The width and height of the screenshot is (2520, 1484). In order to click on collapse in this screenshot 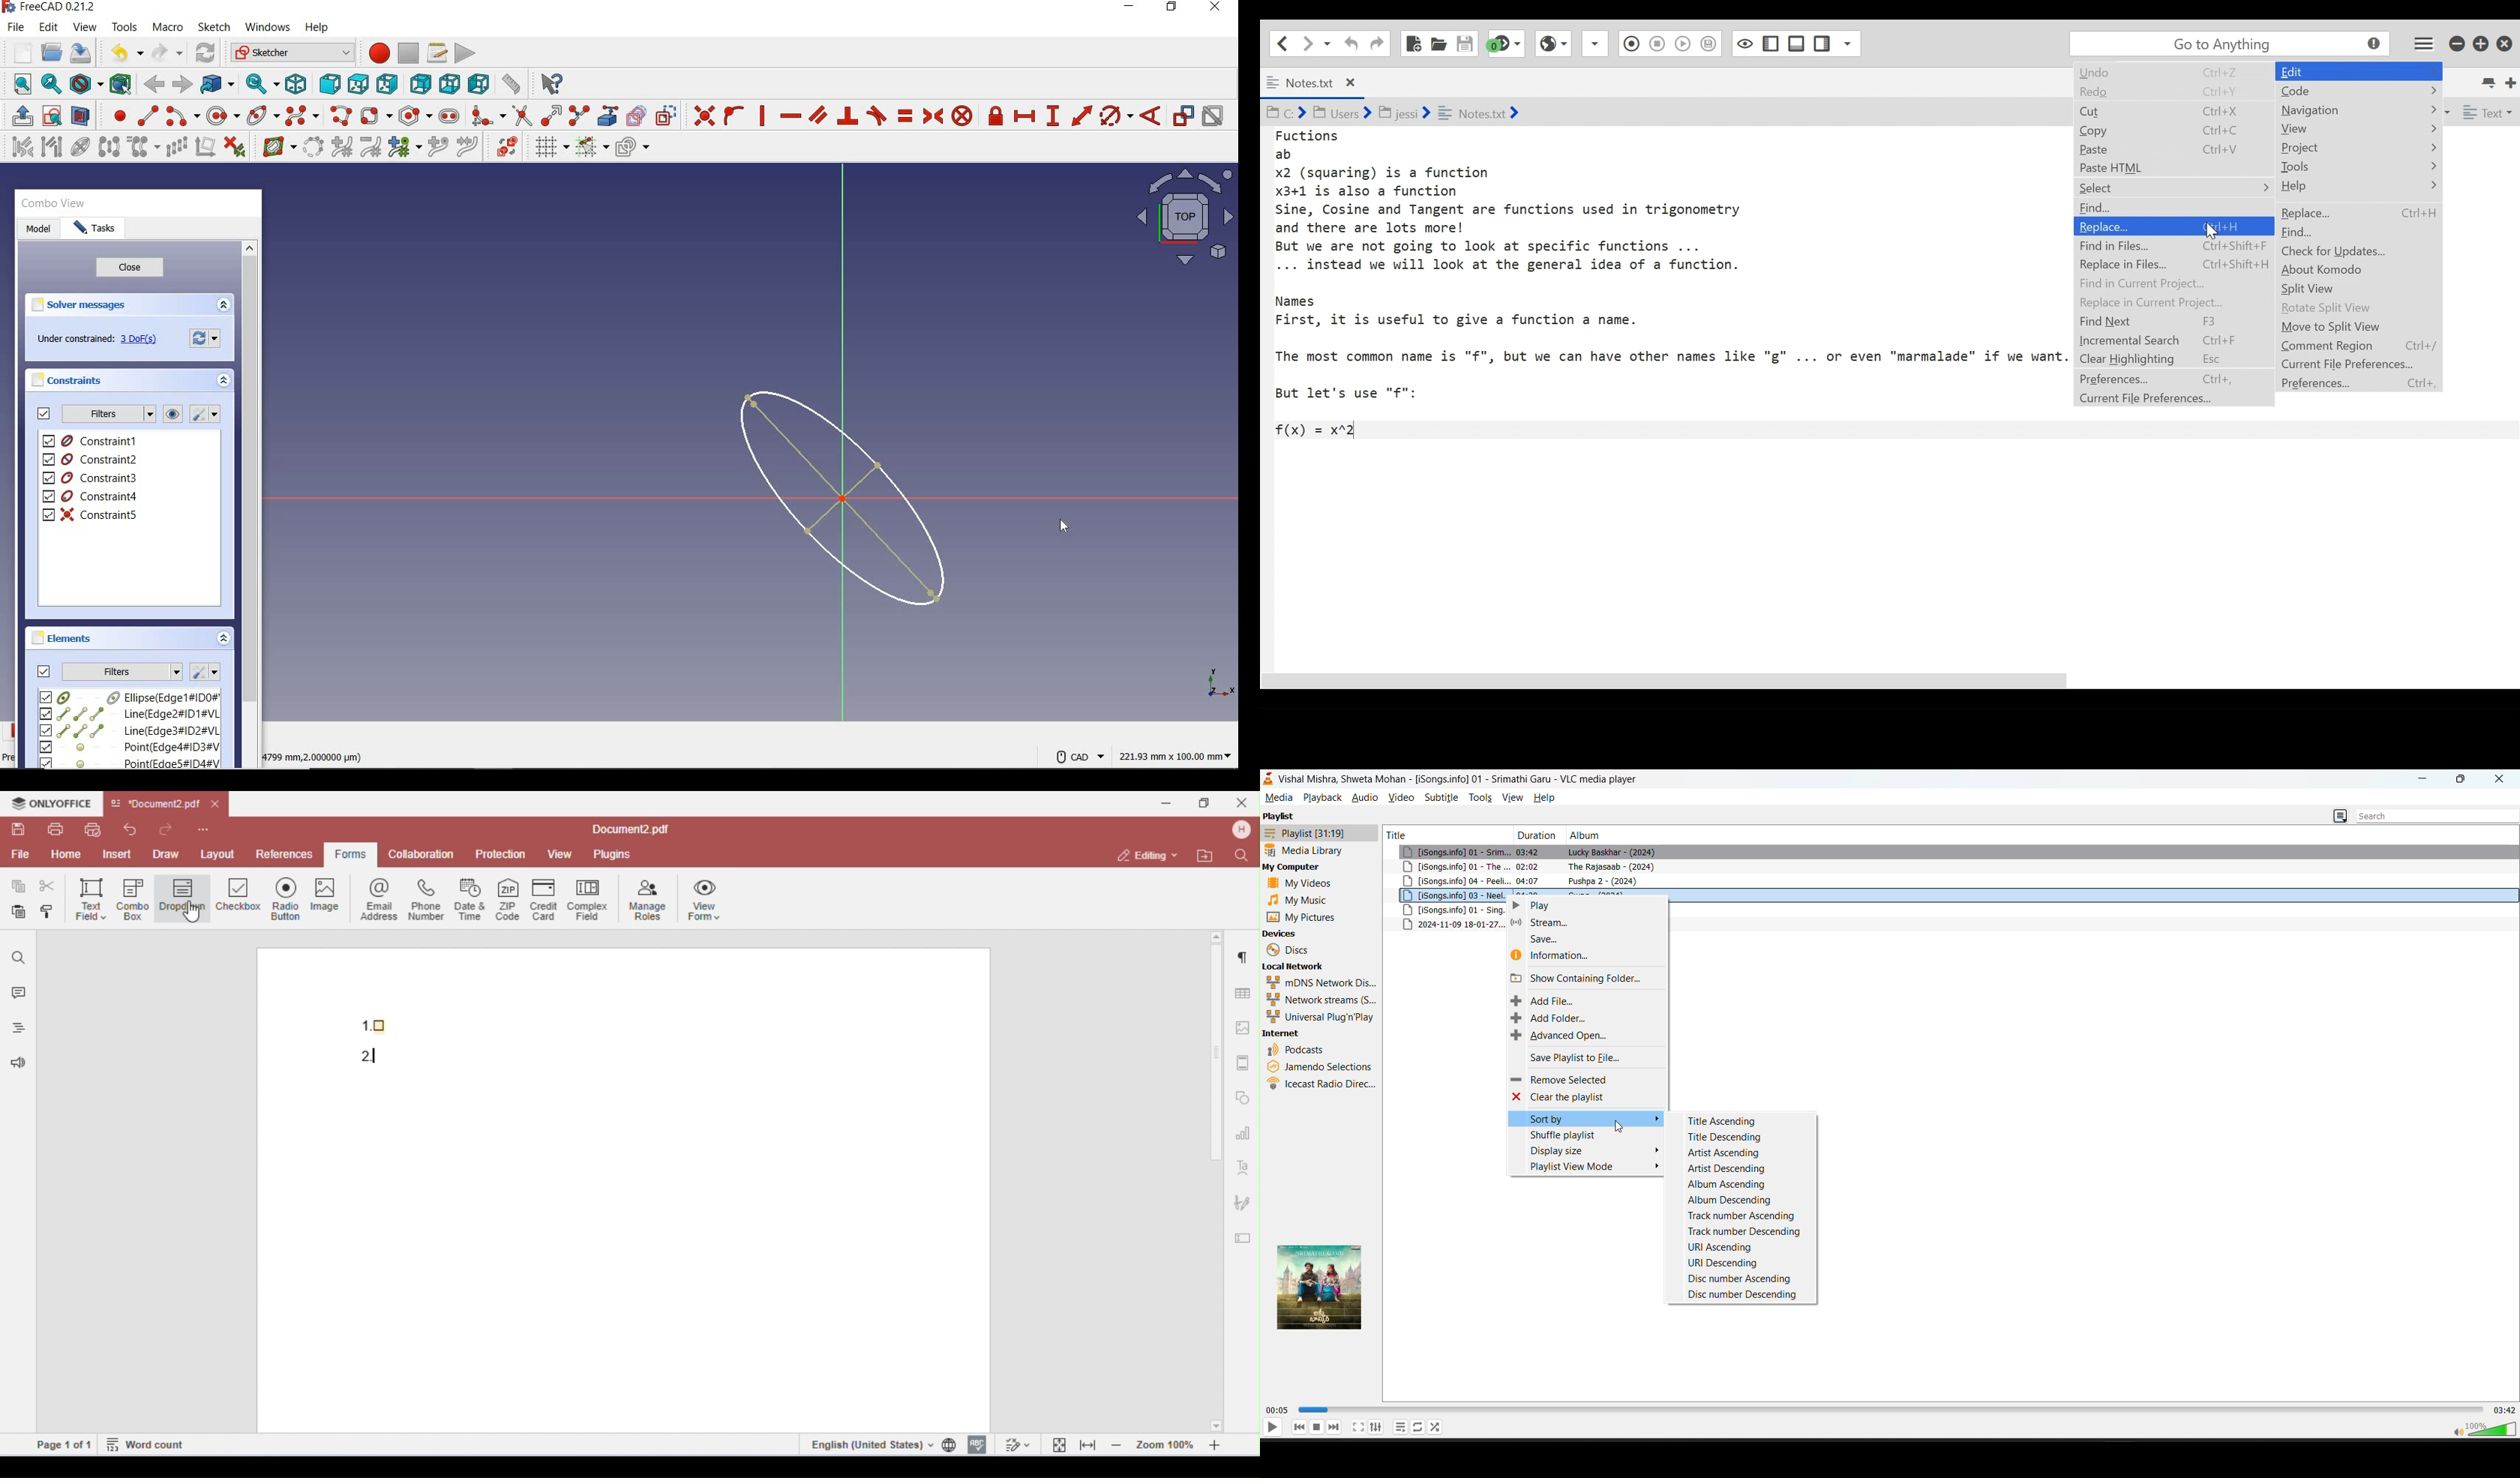, I will do `click(224, 640)`.